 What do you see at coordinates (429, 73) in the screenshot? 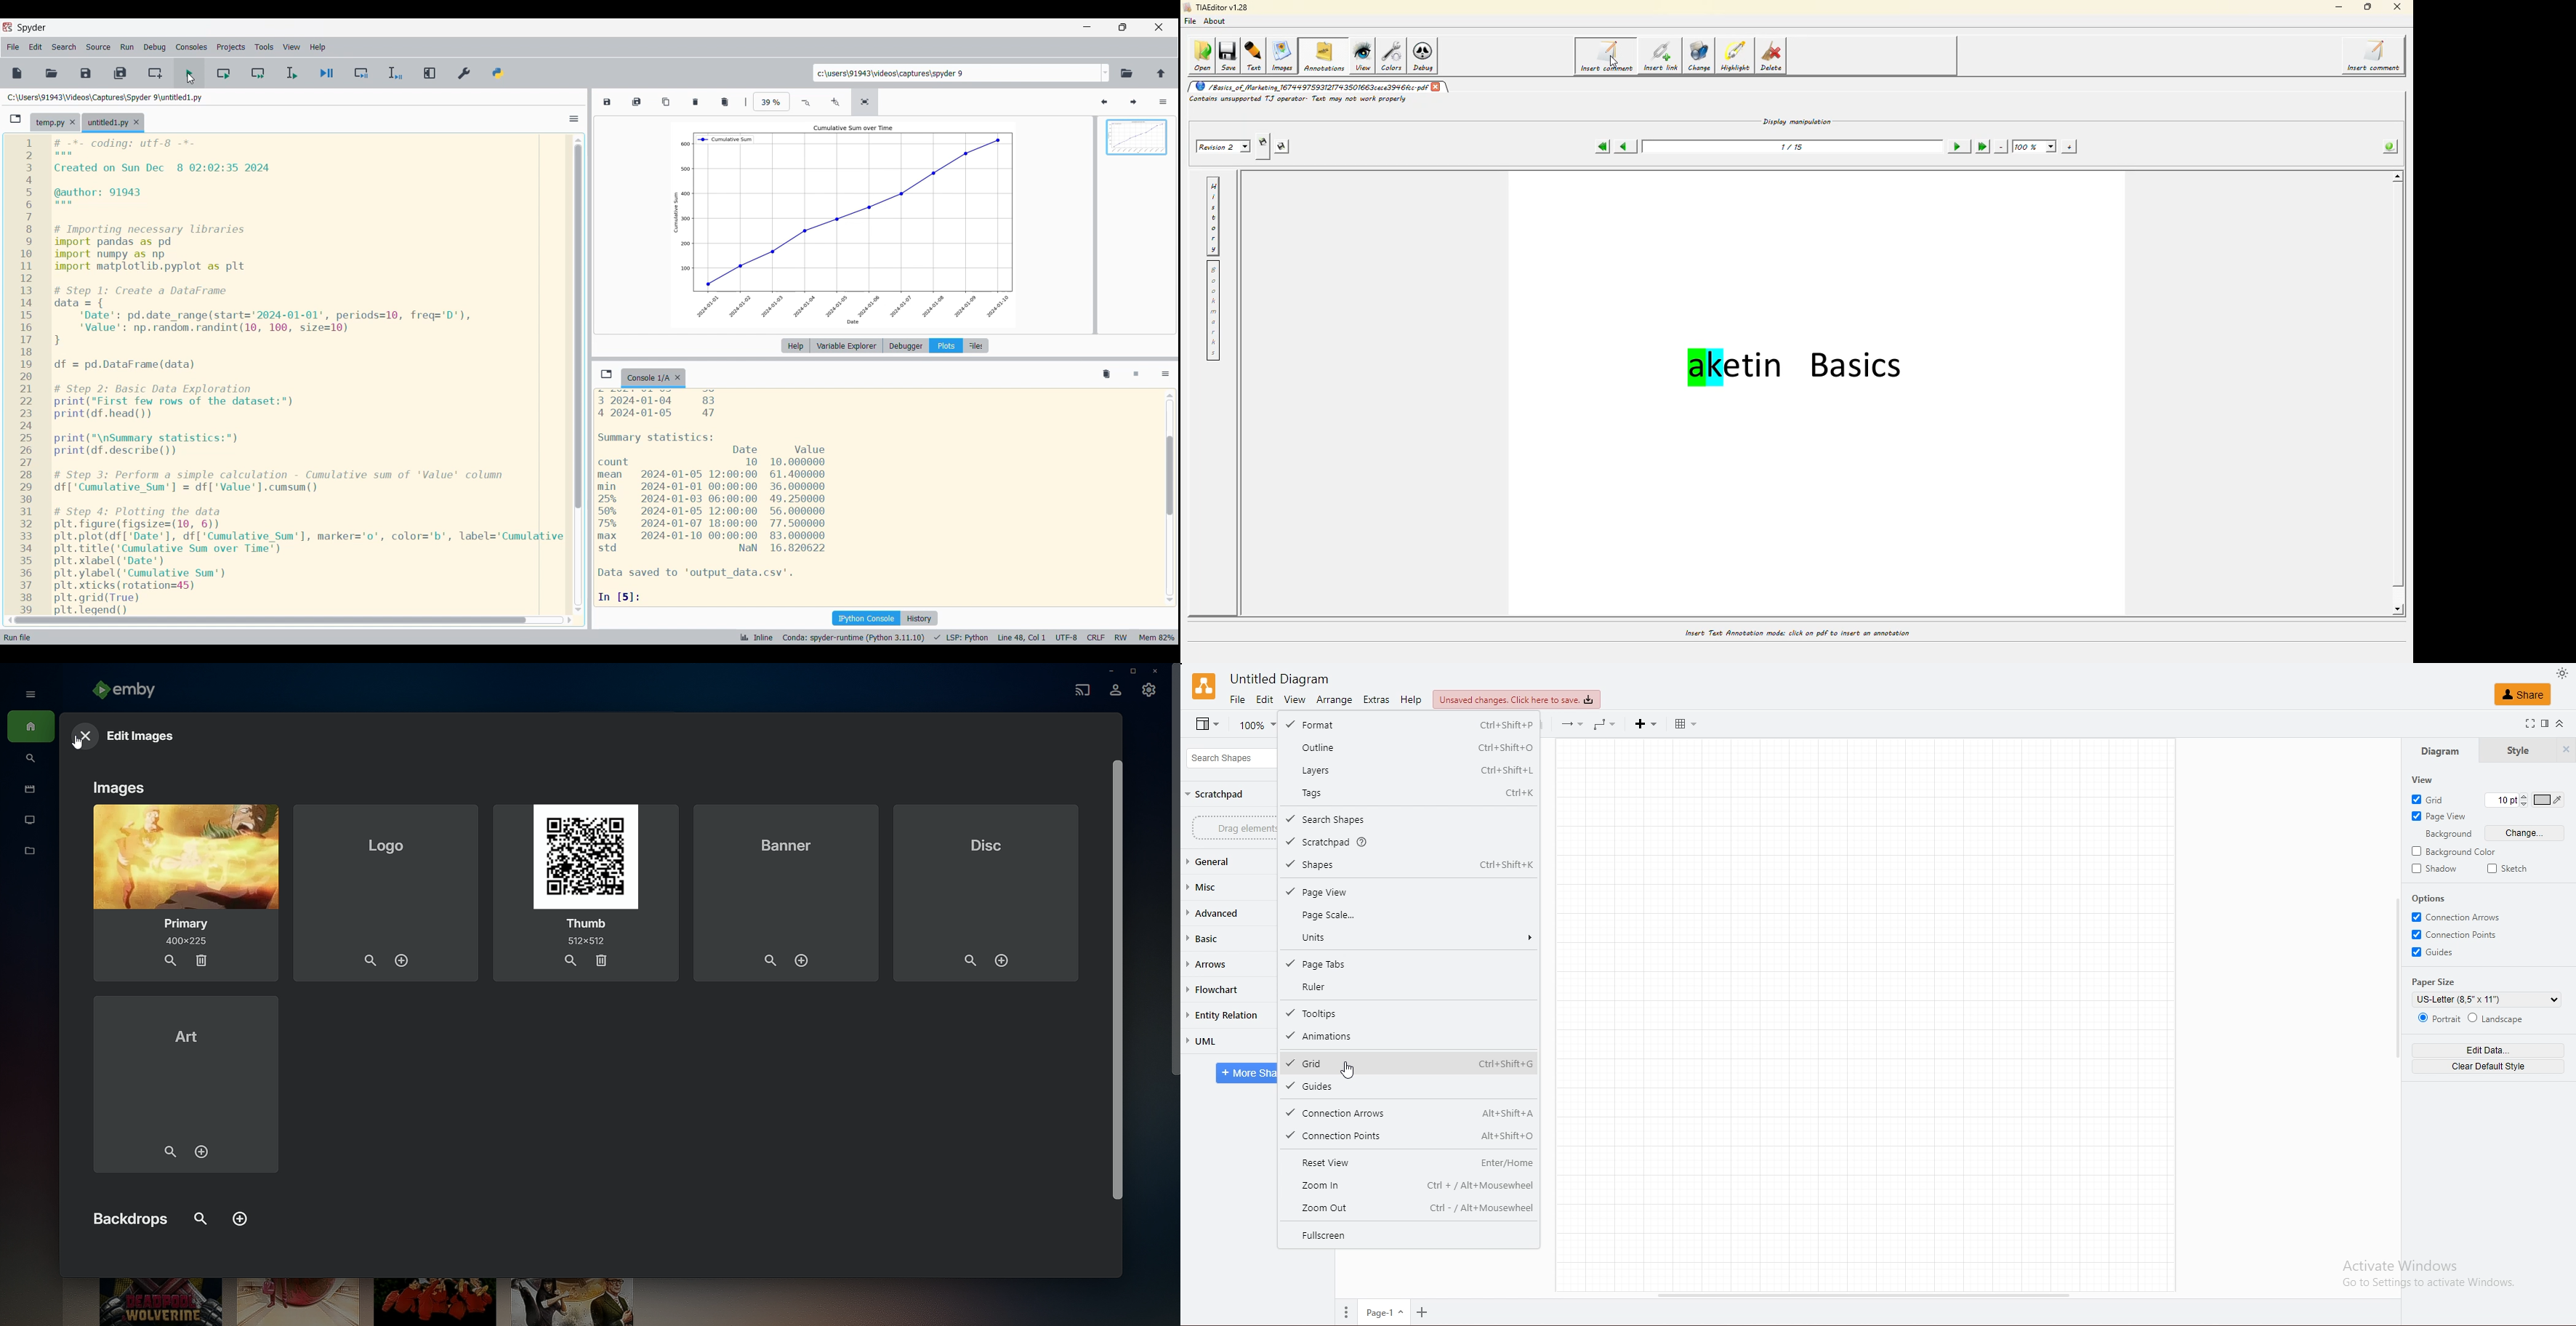
I see `Maximize current pane` at bounding box center [429, 73].